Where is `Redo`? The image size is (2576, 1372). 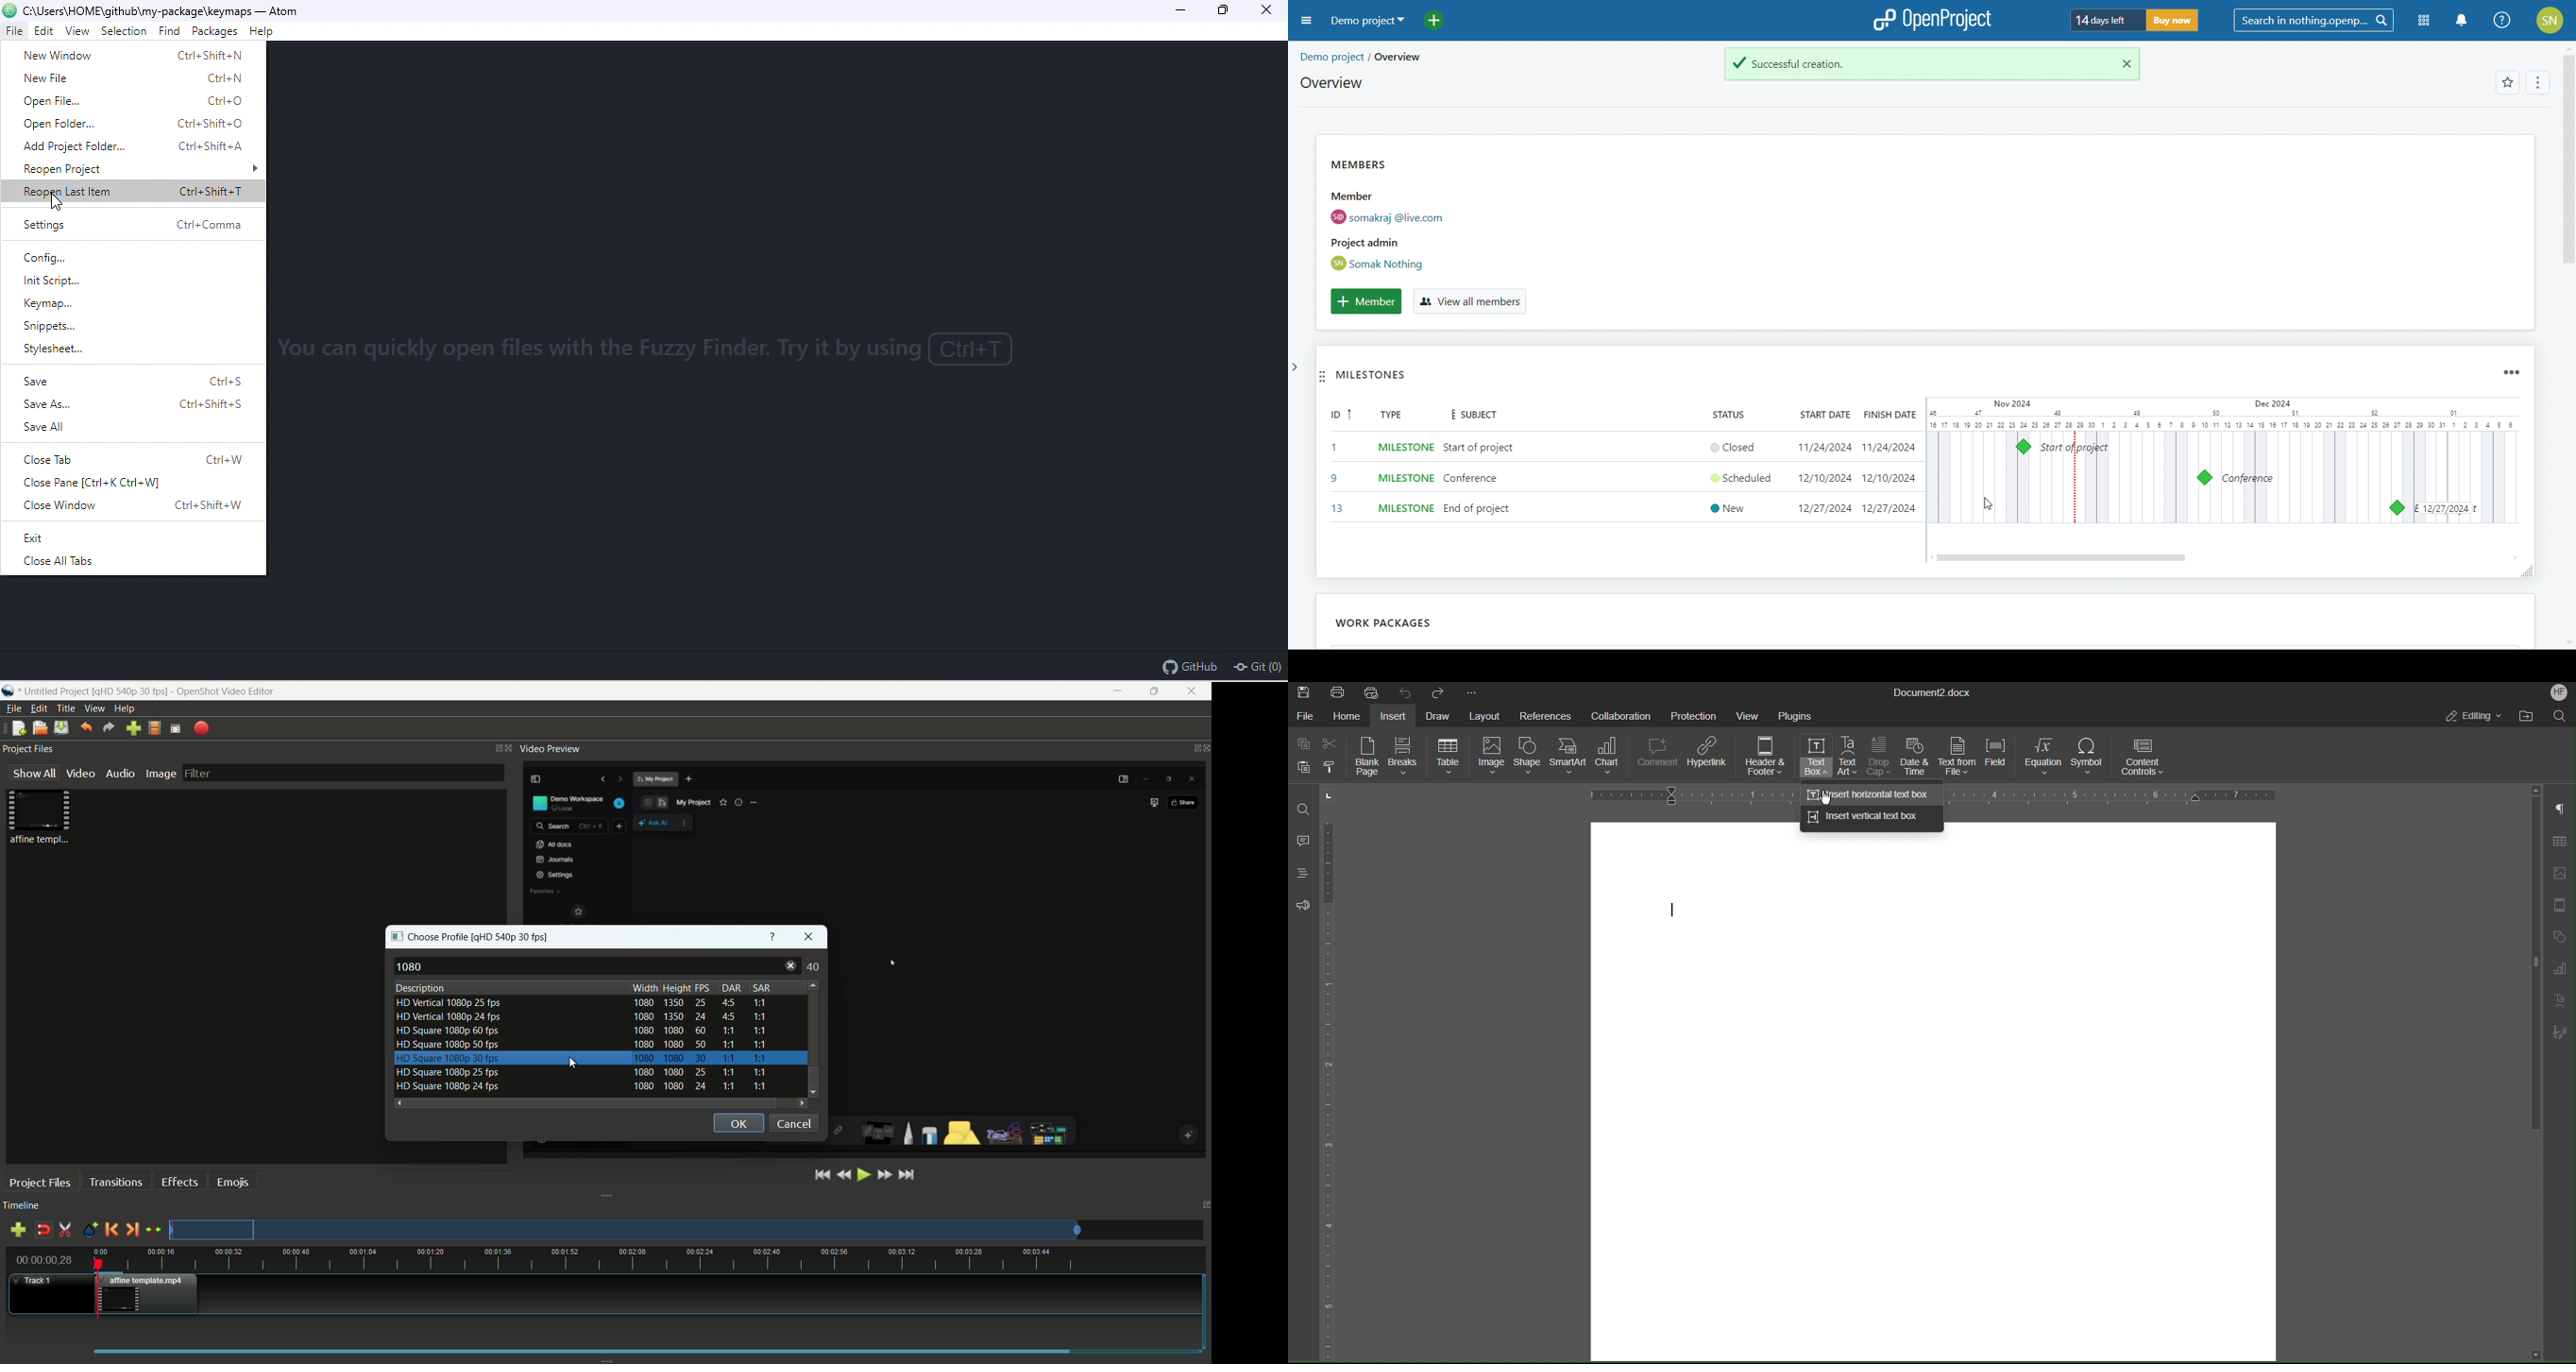 Redo is located at coordinates (1434, 692).